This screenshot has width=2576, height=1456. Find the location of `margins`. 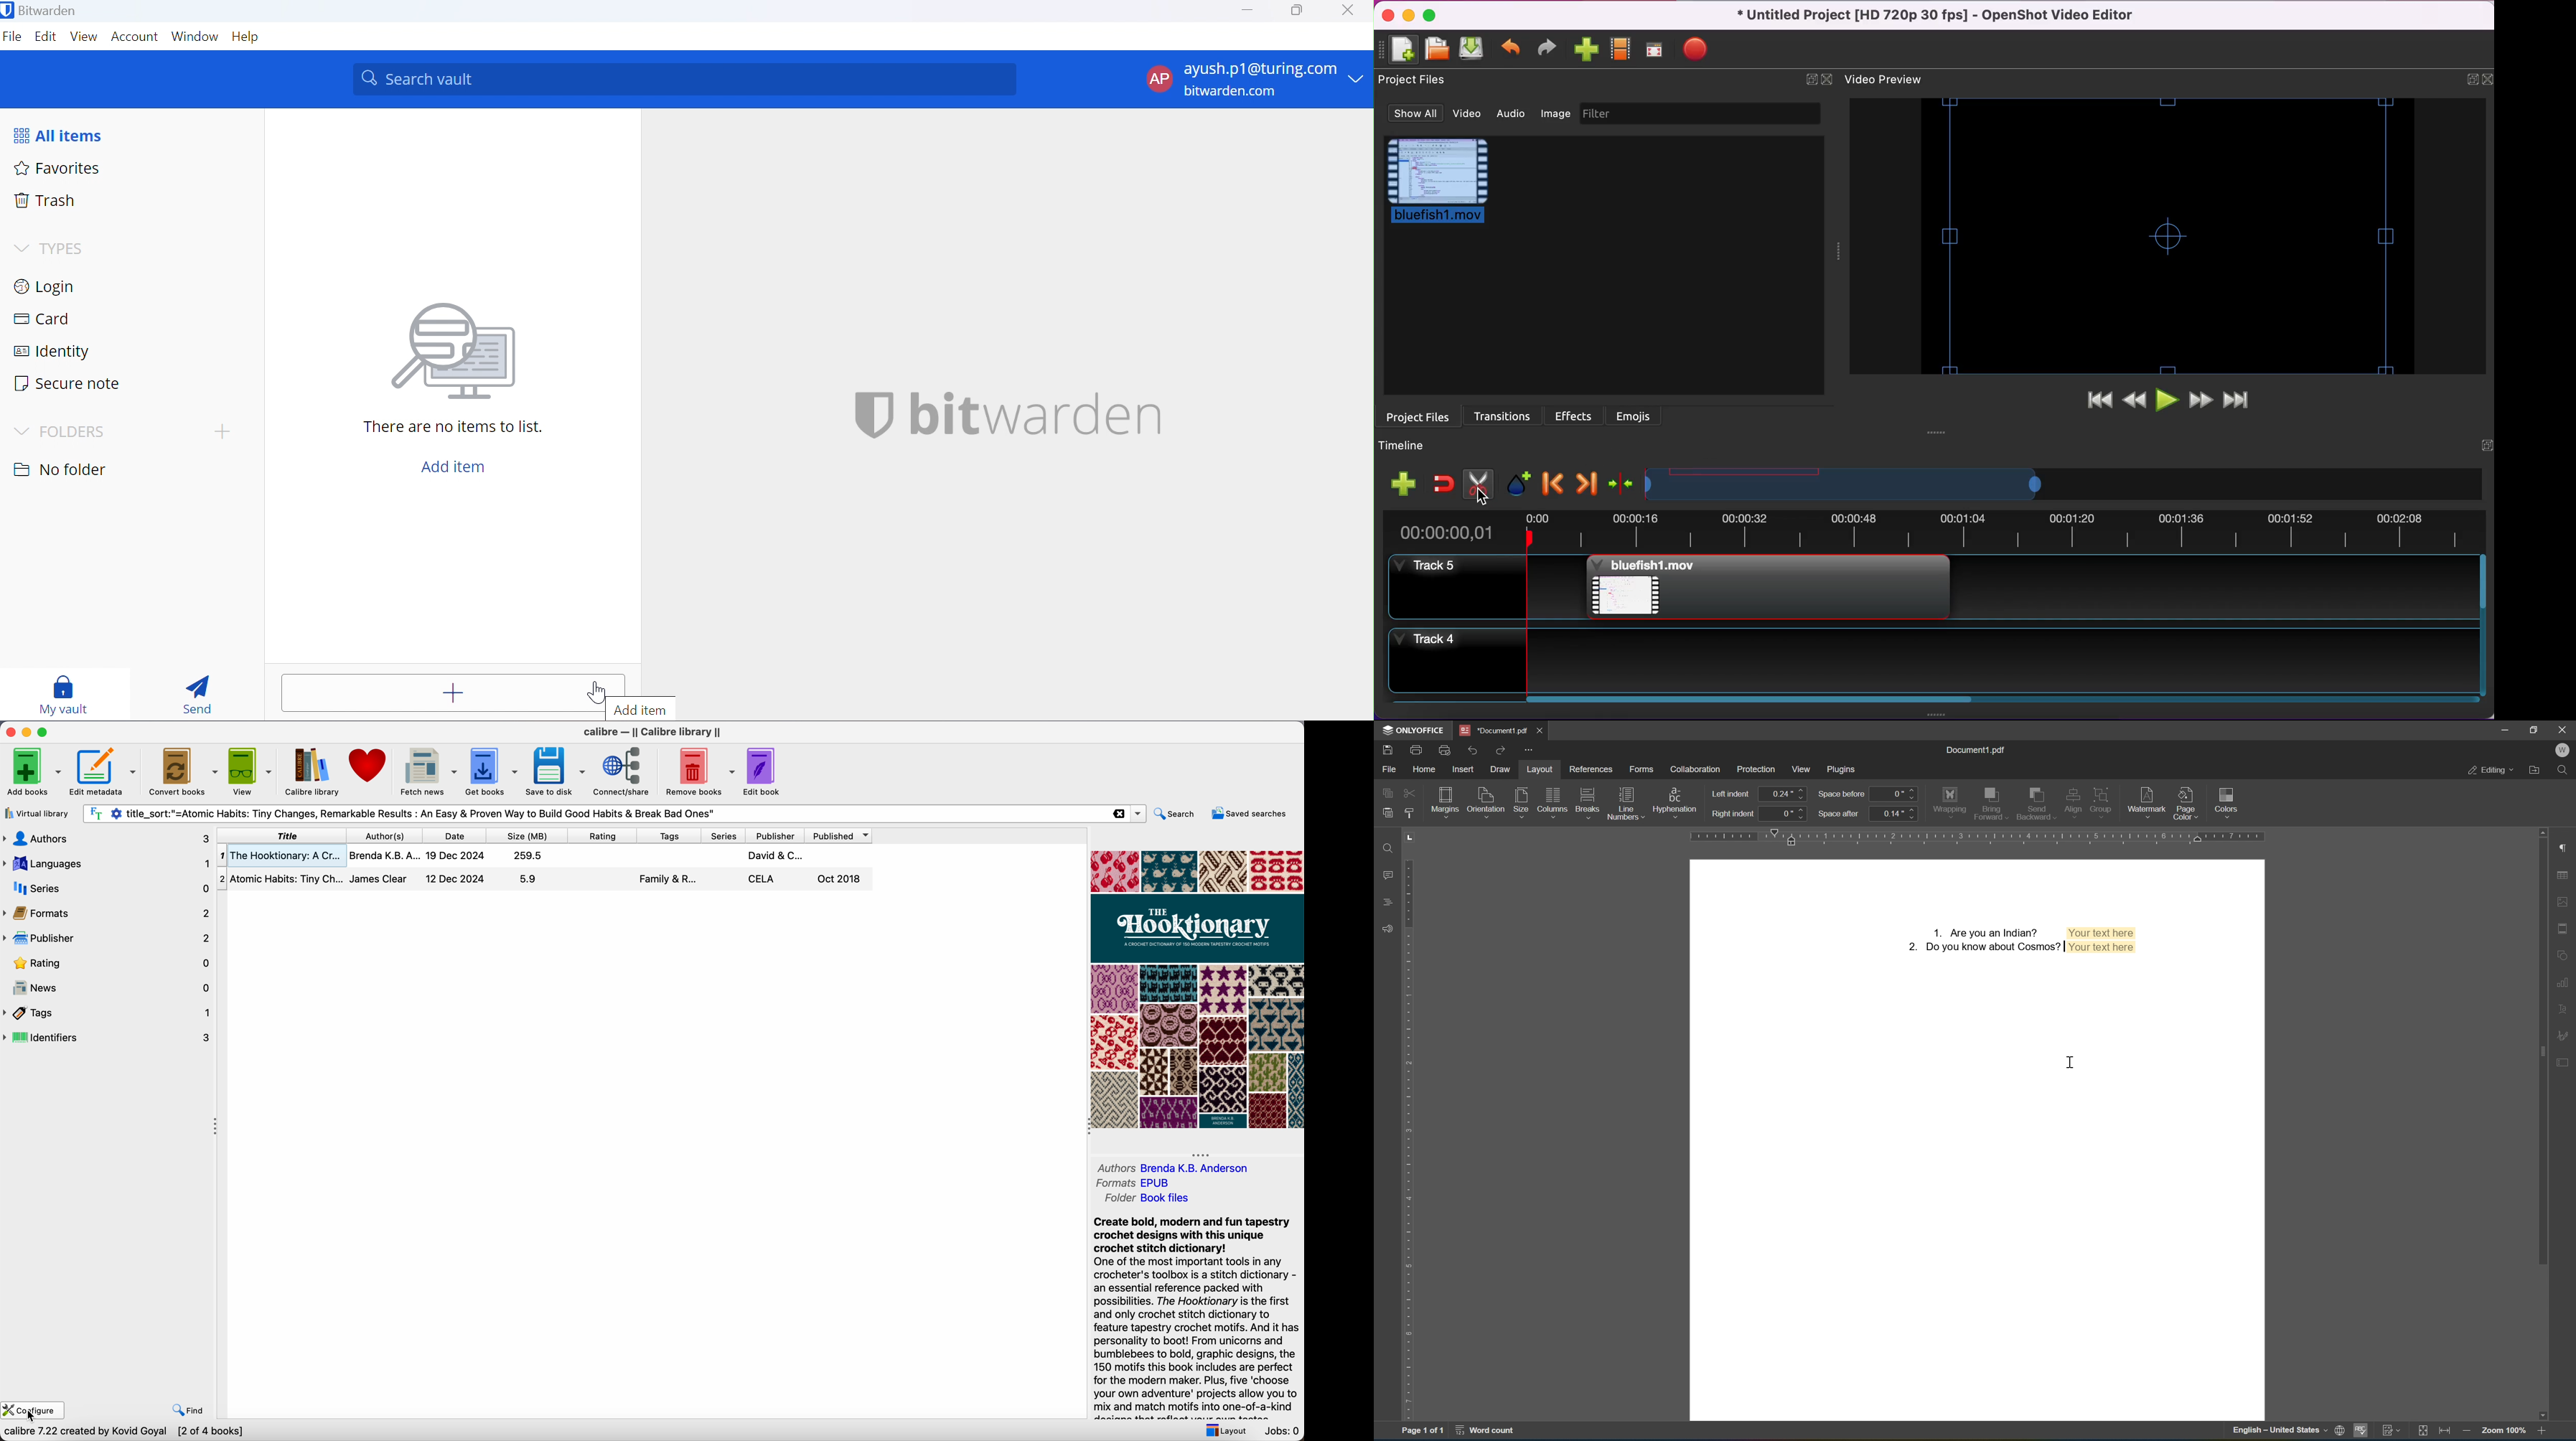

margins is located at coordinates (1447, 800).